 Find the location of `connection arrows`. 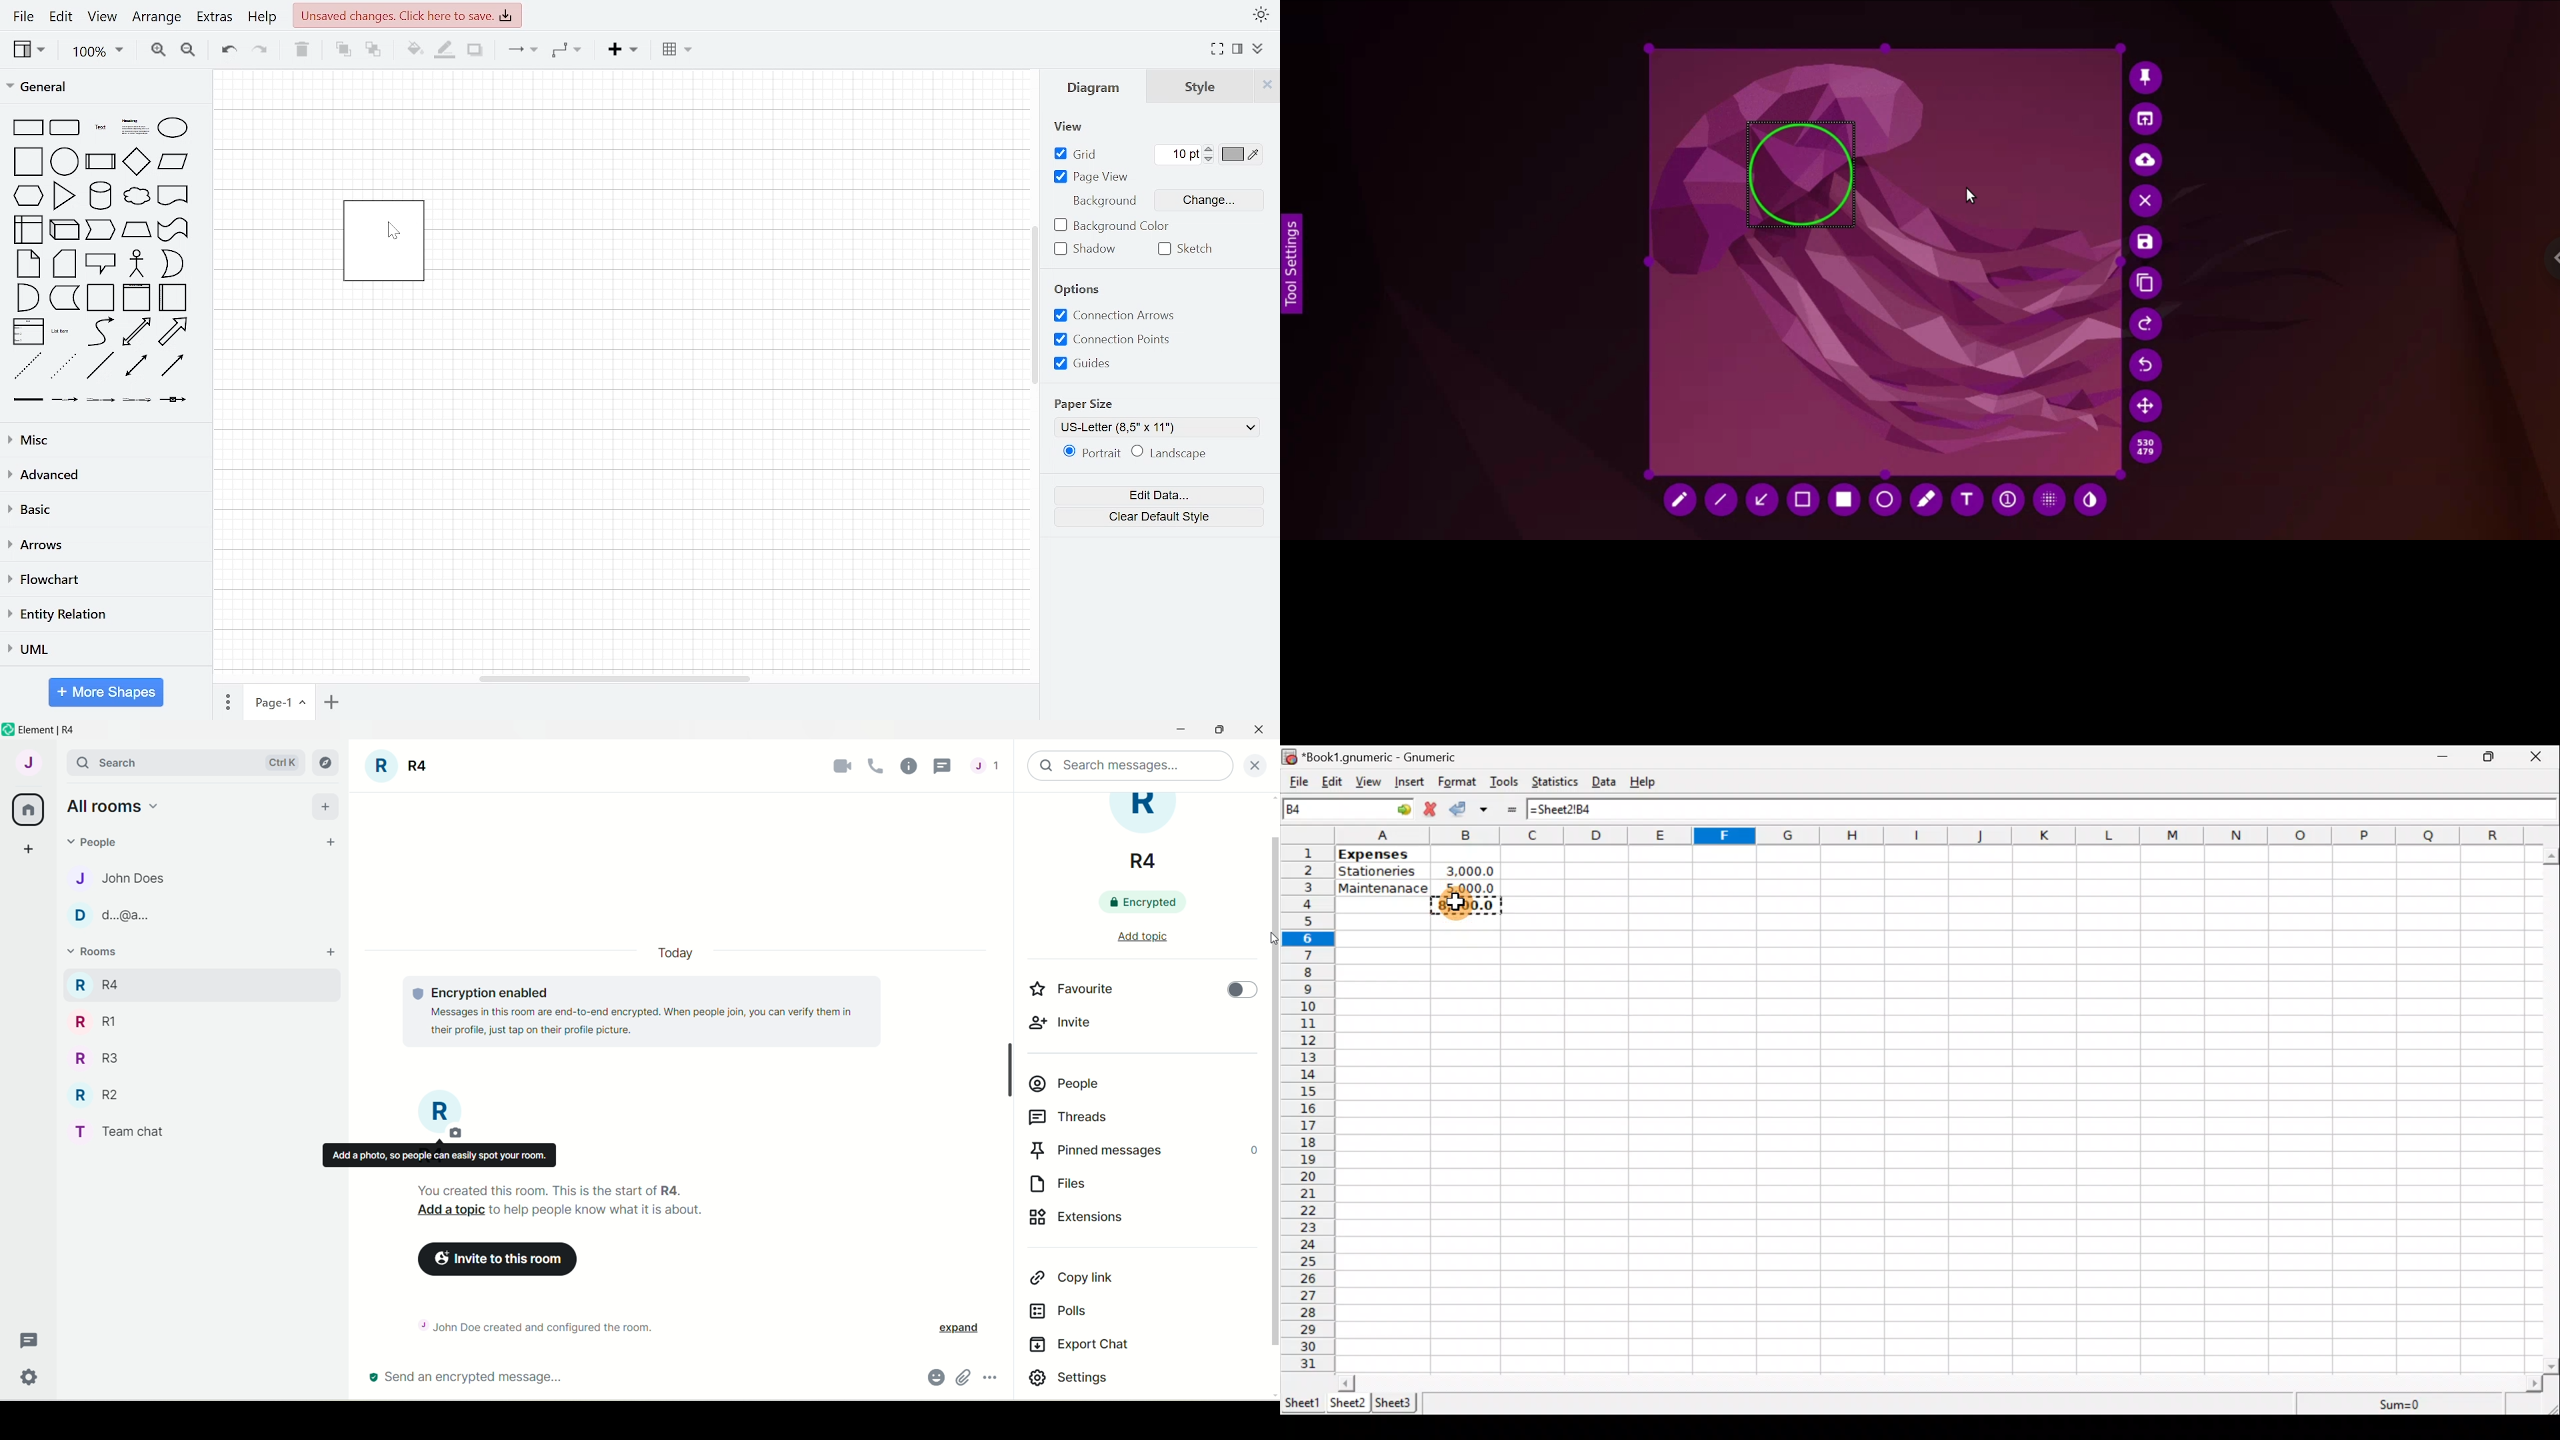

connection arrows is located at coordinates (1115, 315).